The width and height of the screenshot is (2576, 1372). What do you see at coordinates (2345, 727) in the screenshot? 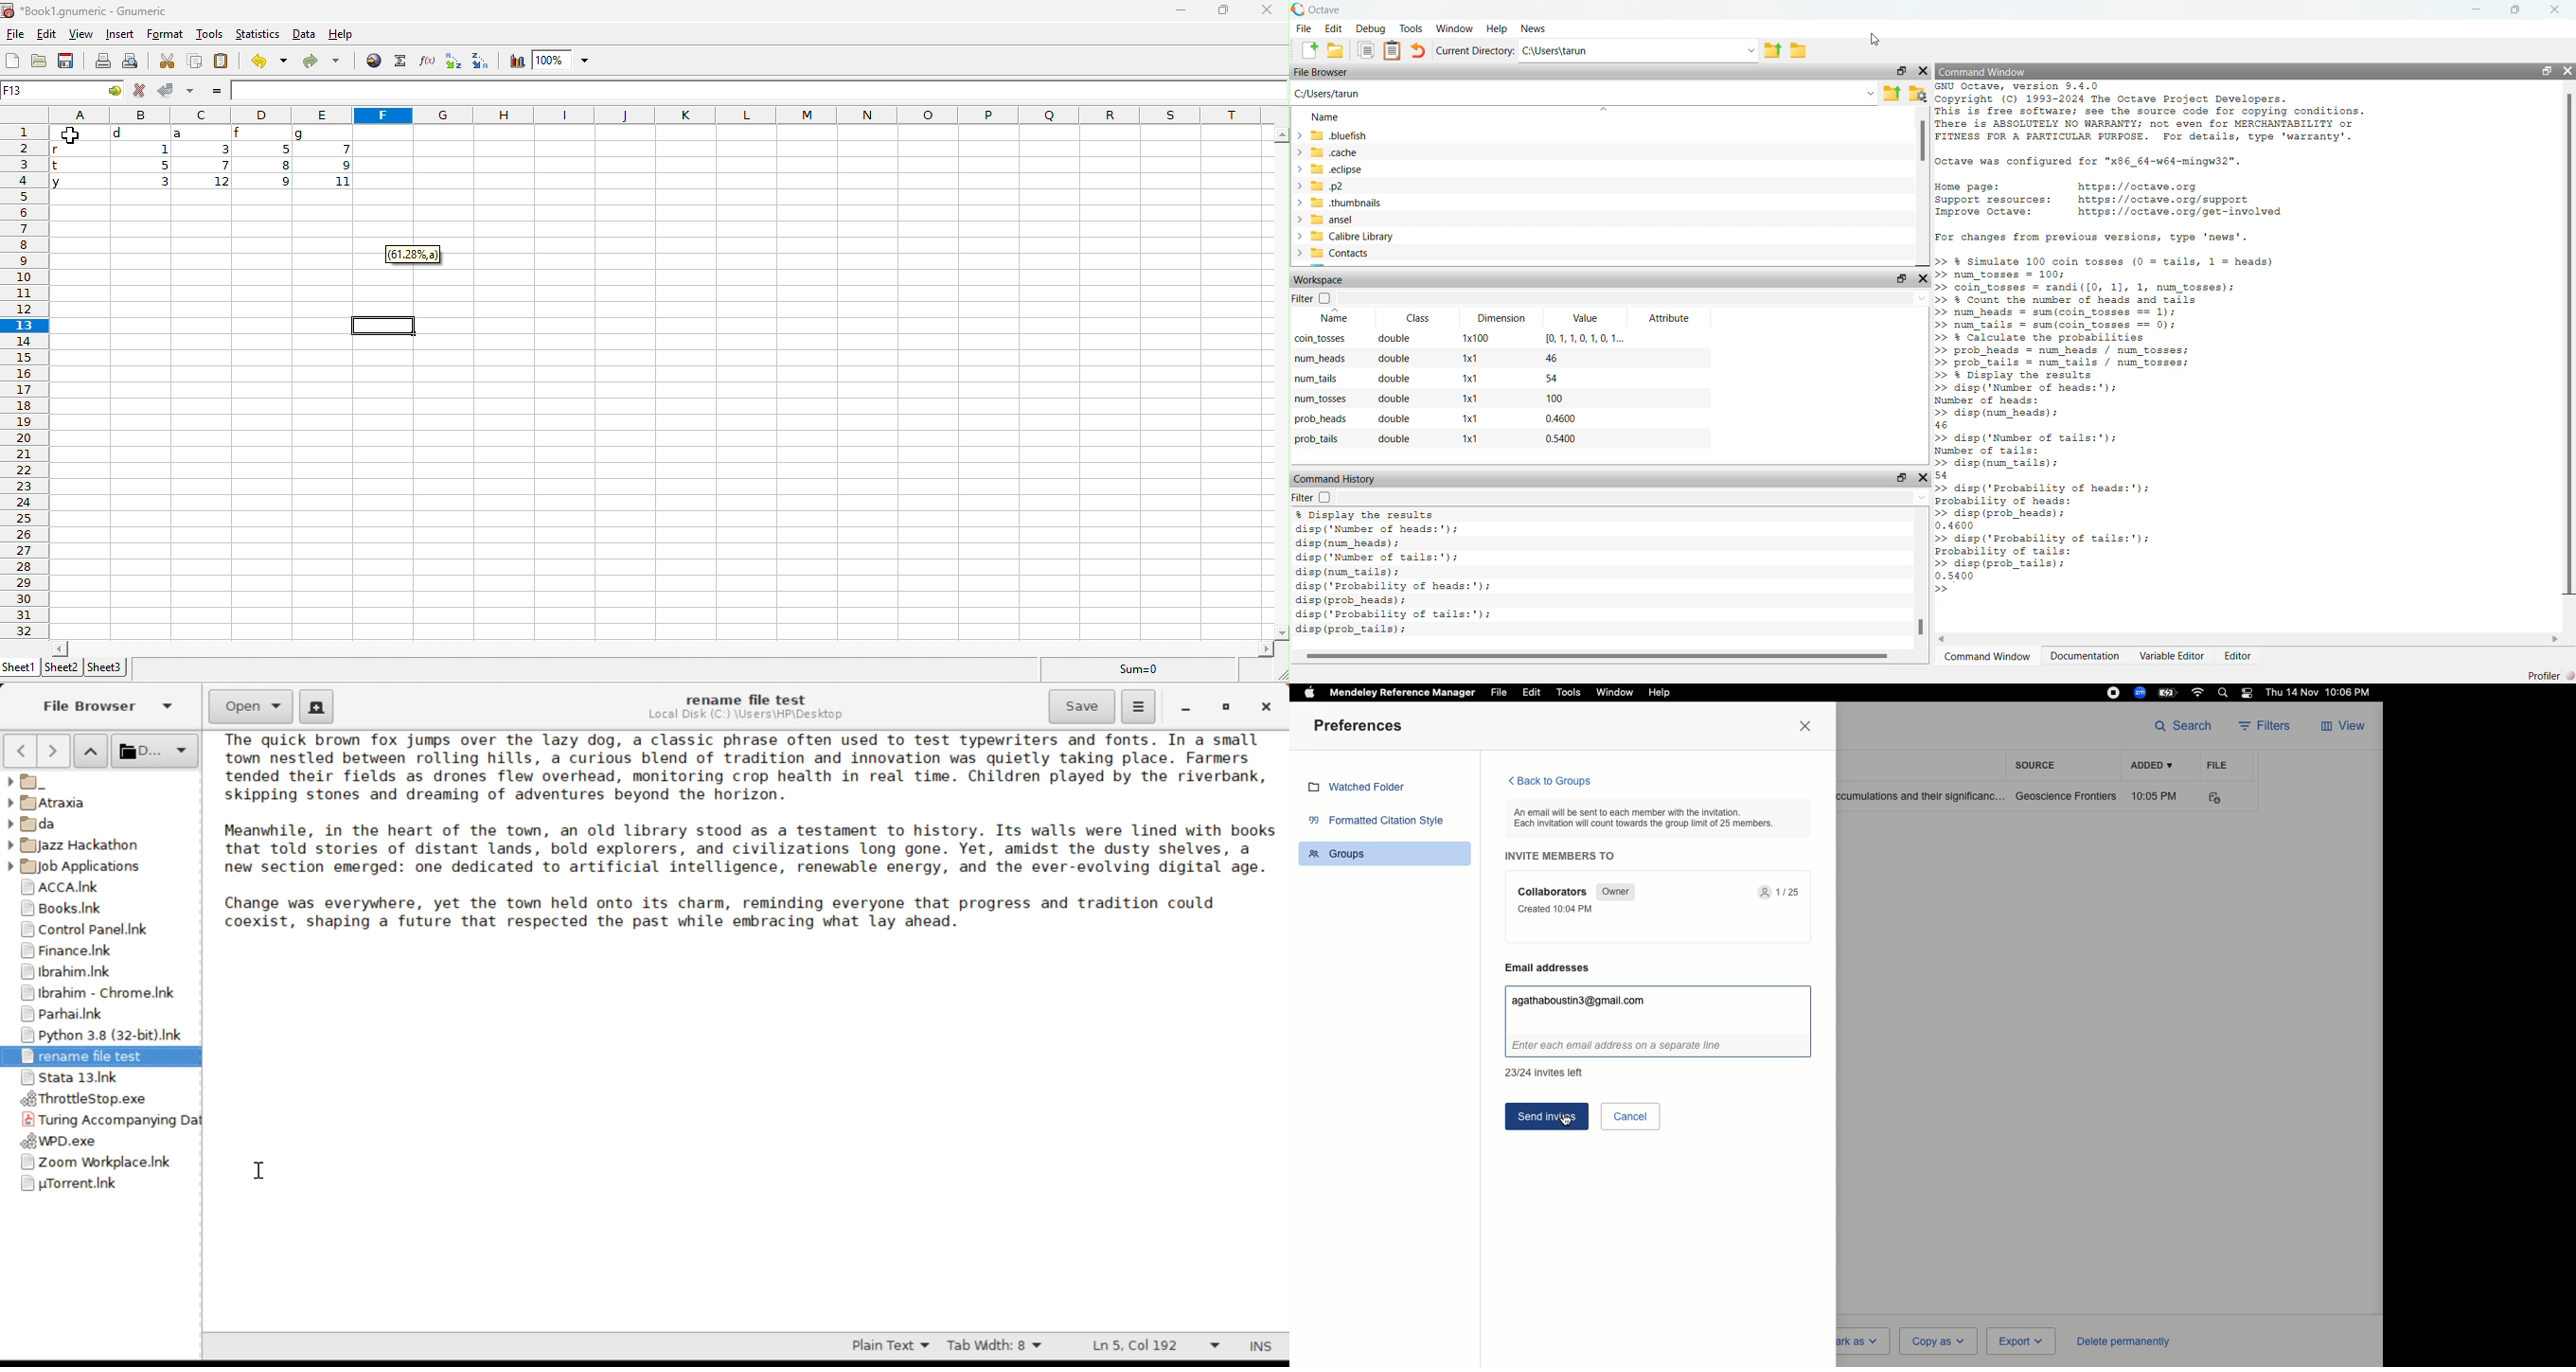
I see `View ` at bounding box center [2345, 727].